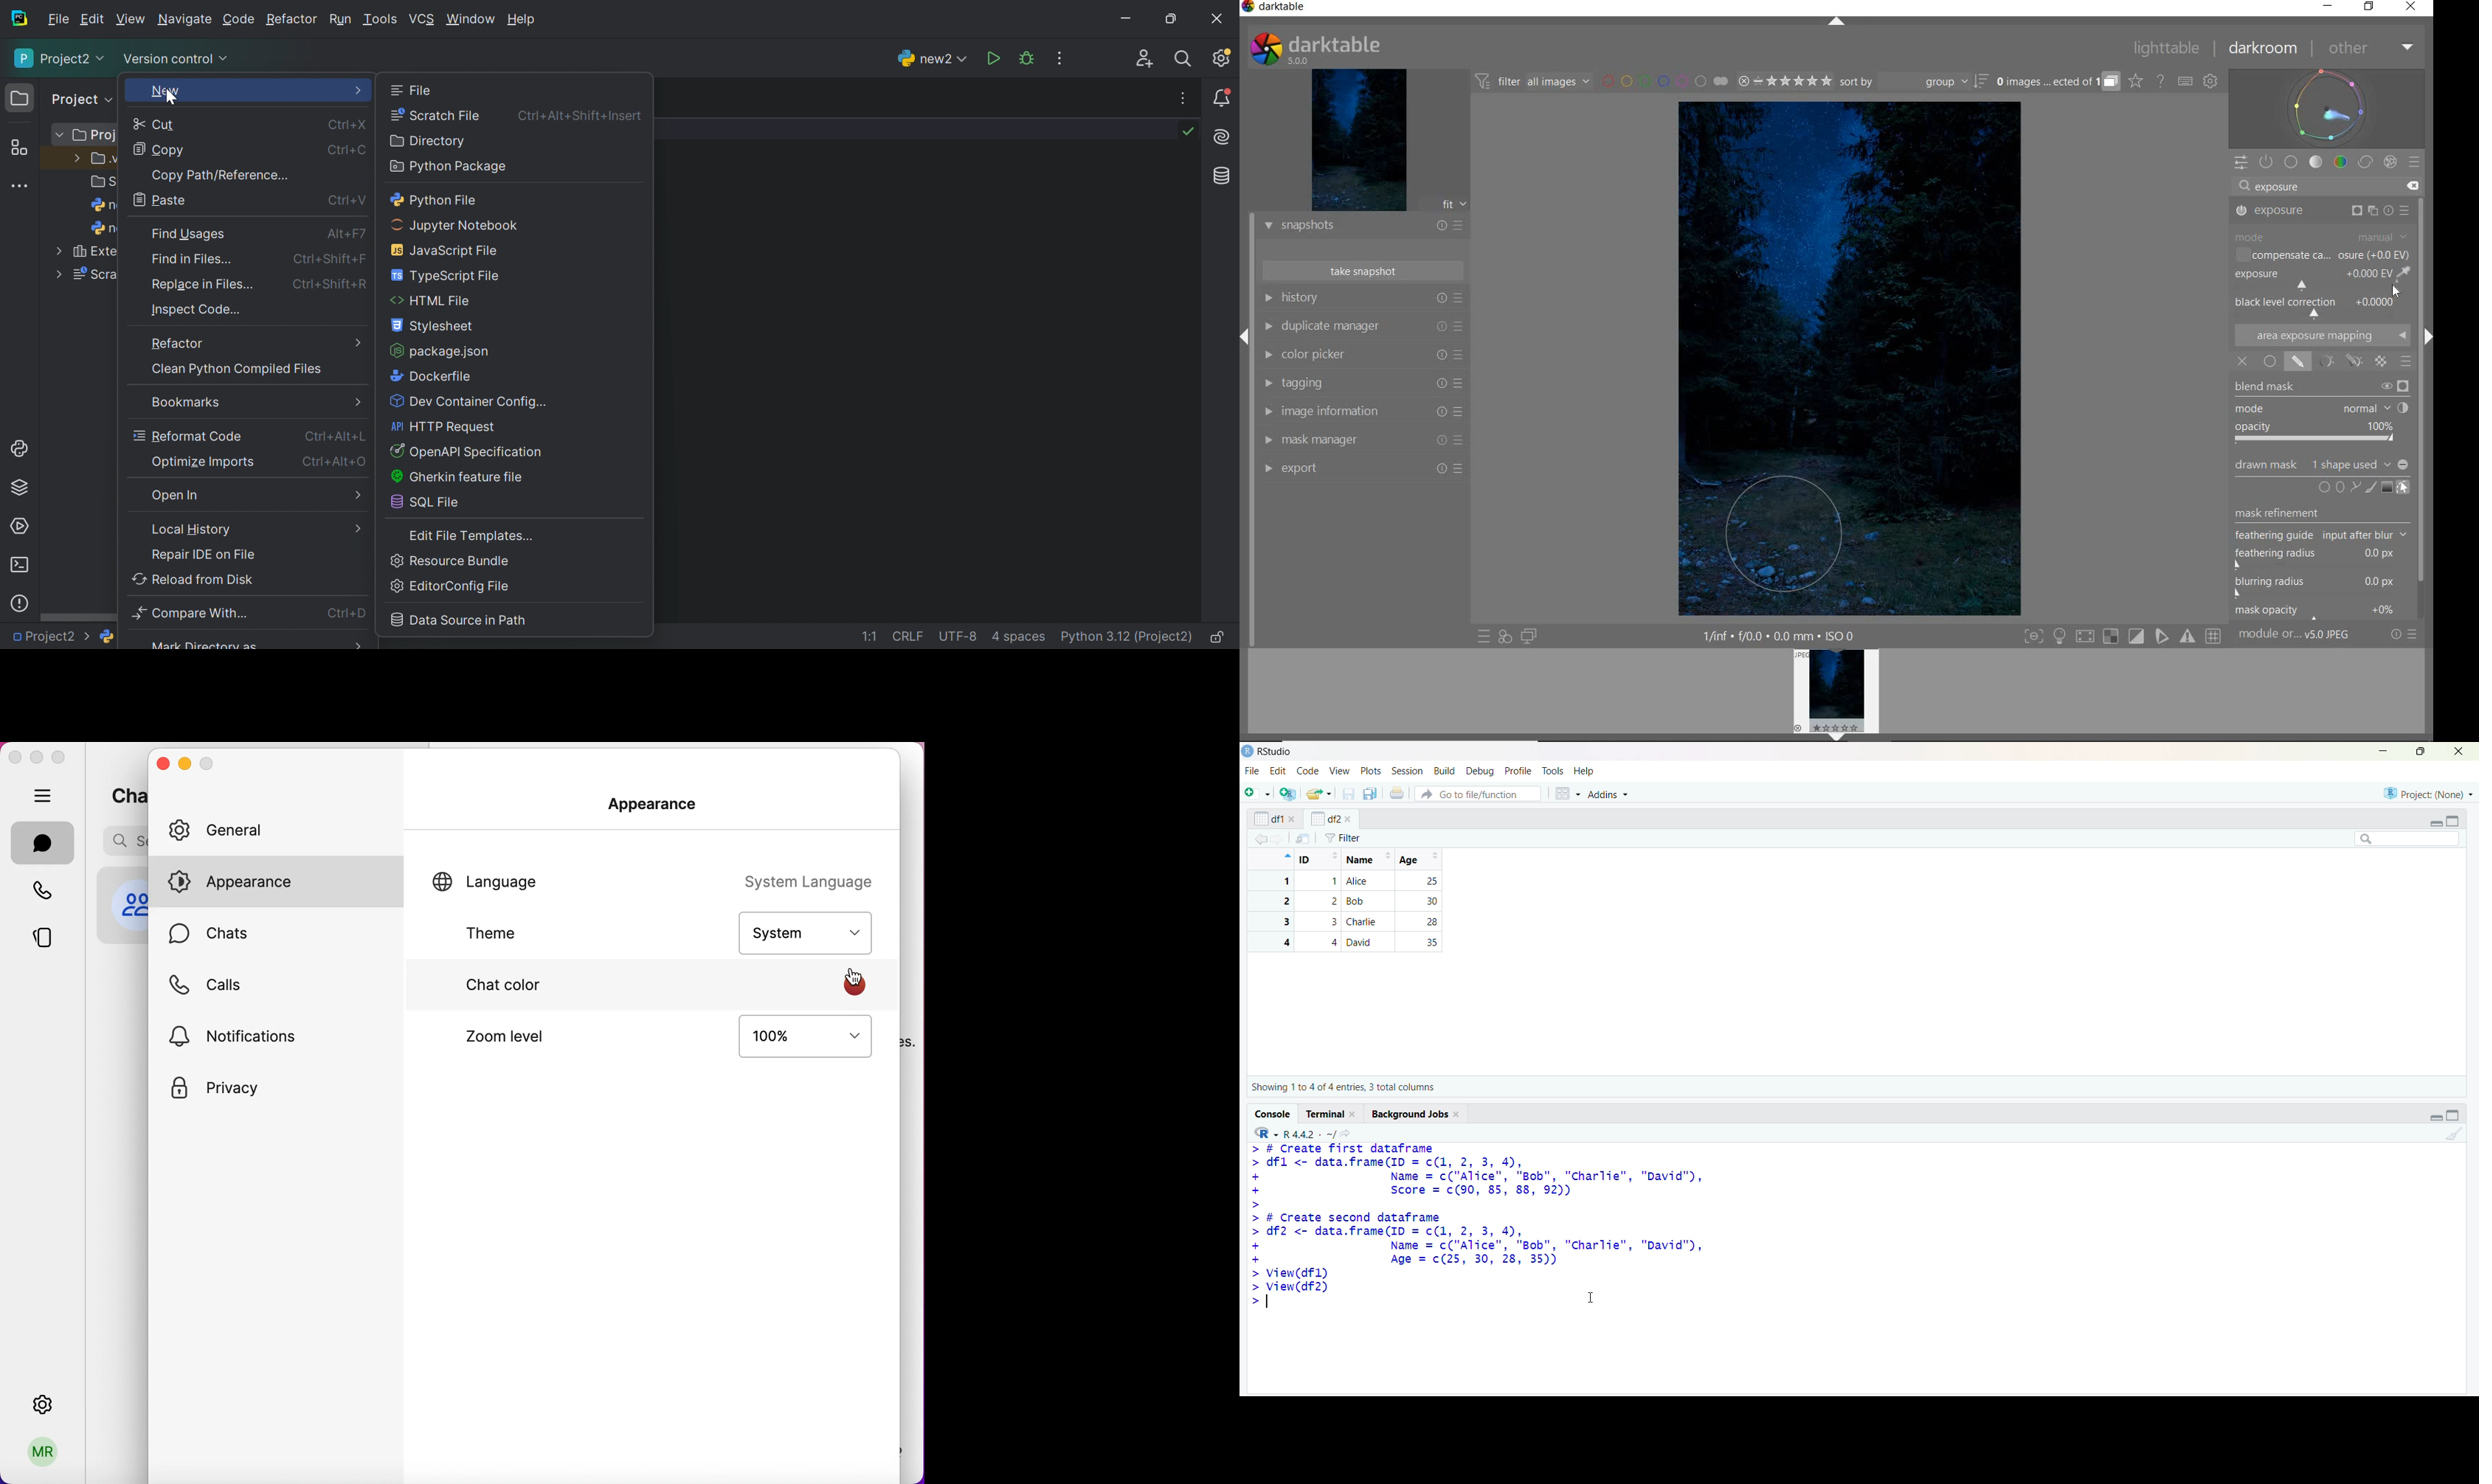  I want to click on toggle full view, so click(2452, 821).